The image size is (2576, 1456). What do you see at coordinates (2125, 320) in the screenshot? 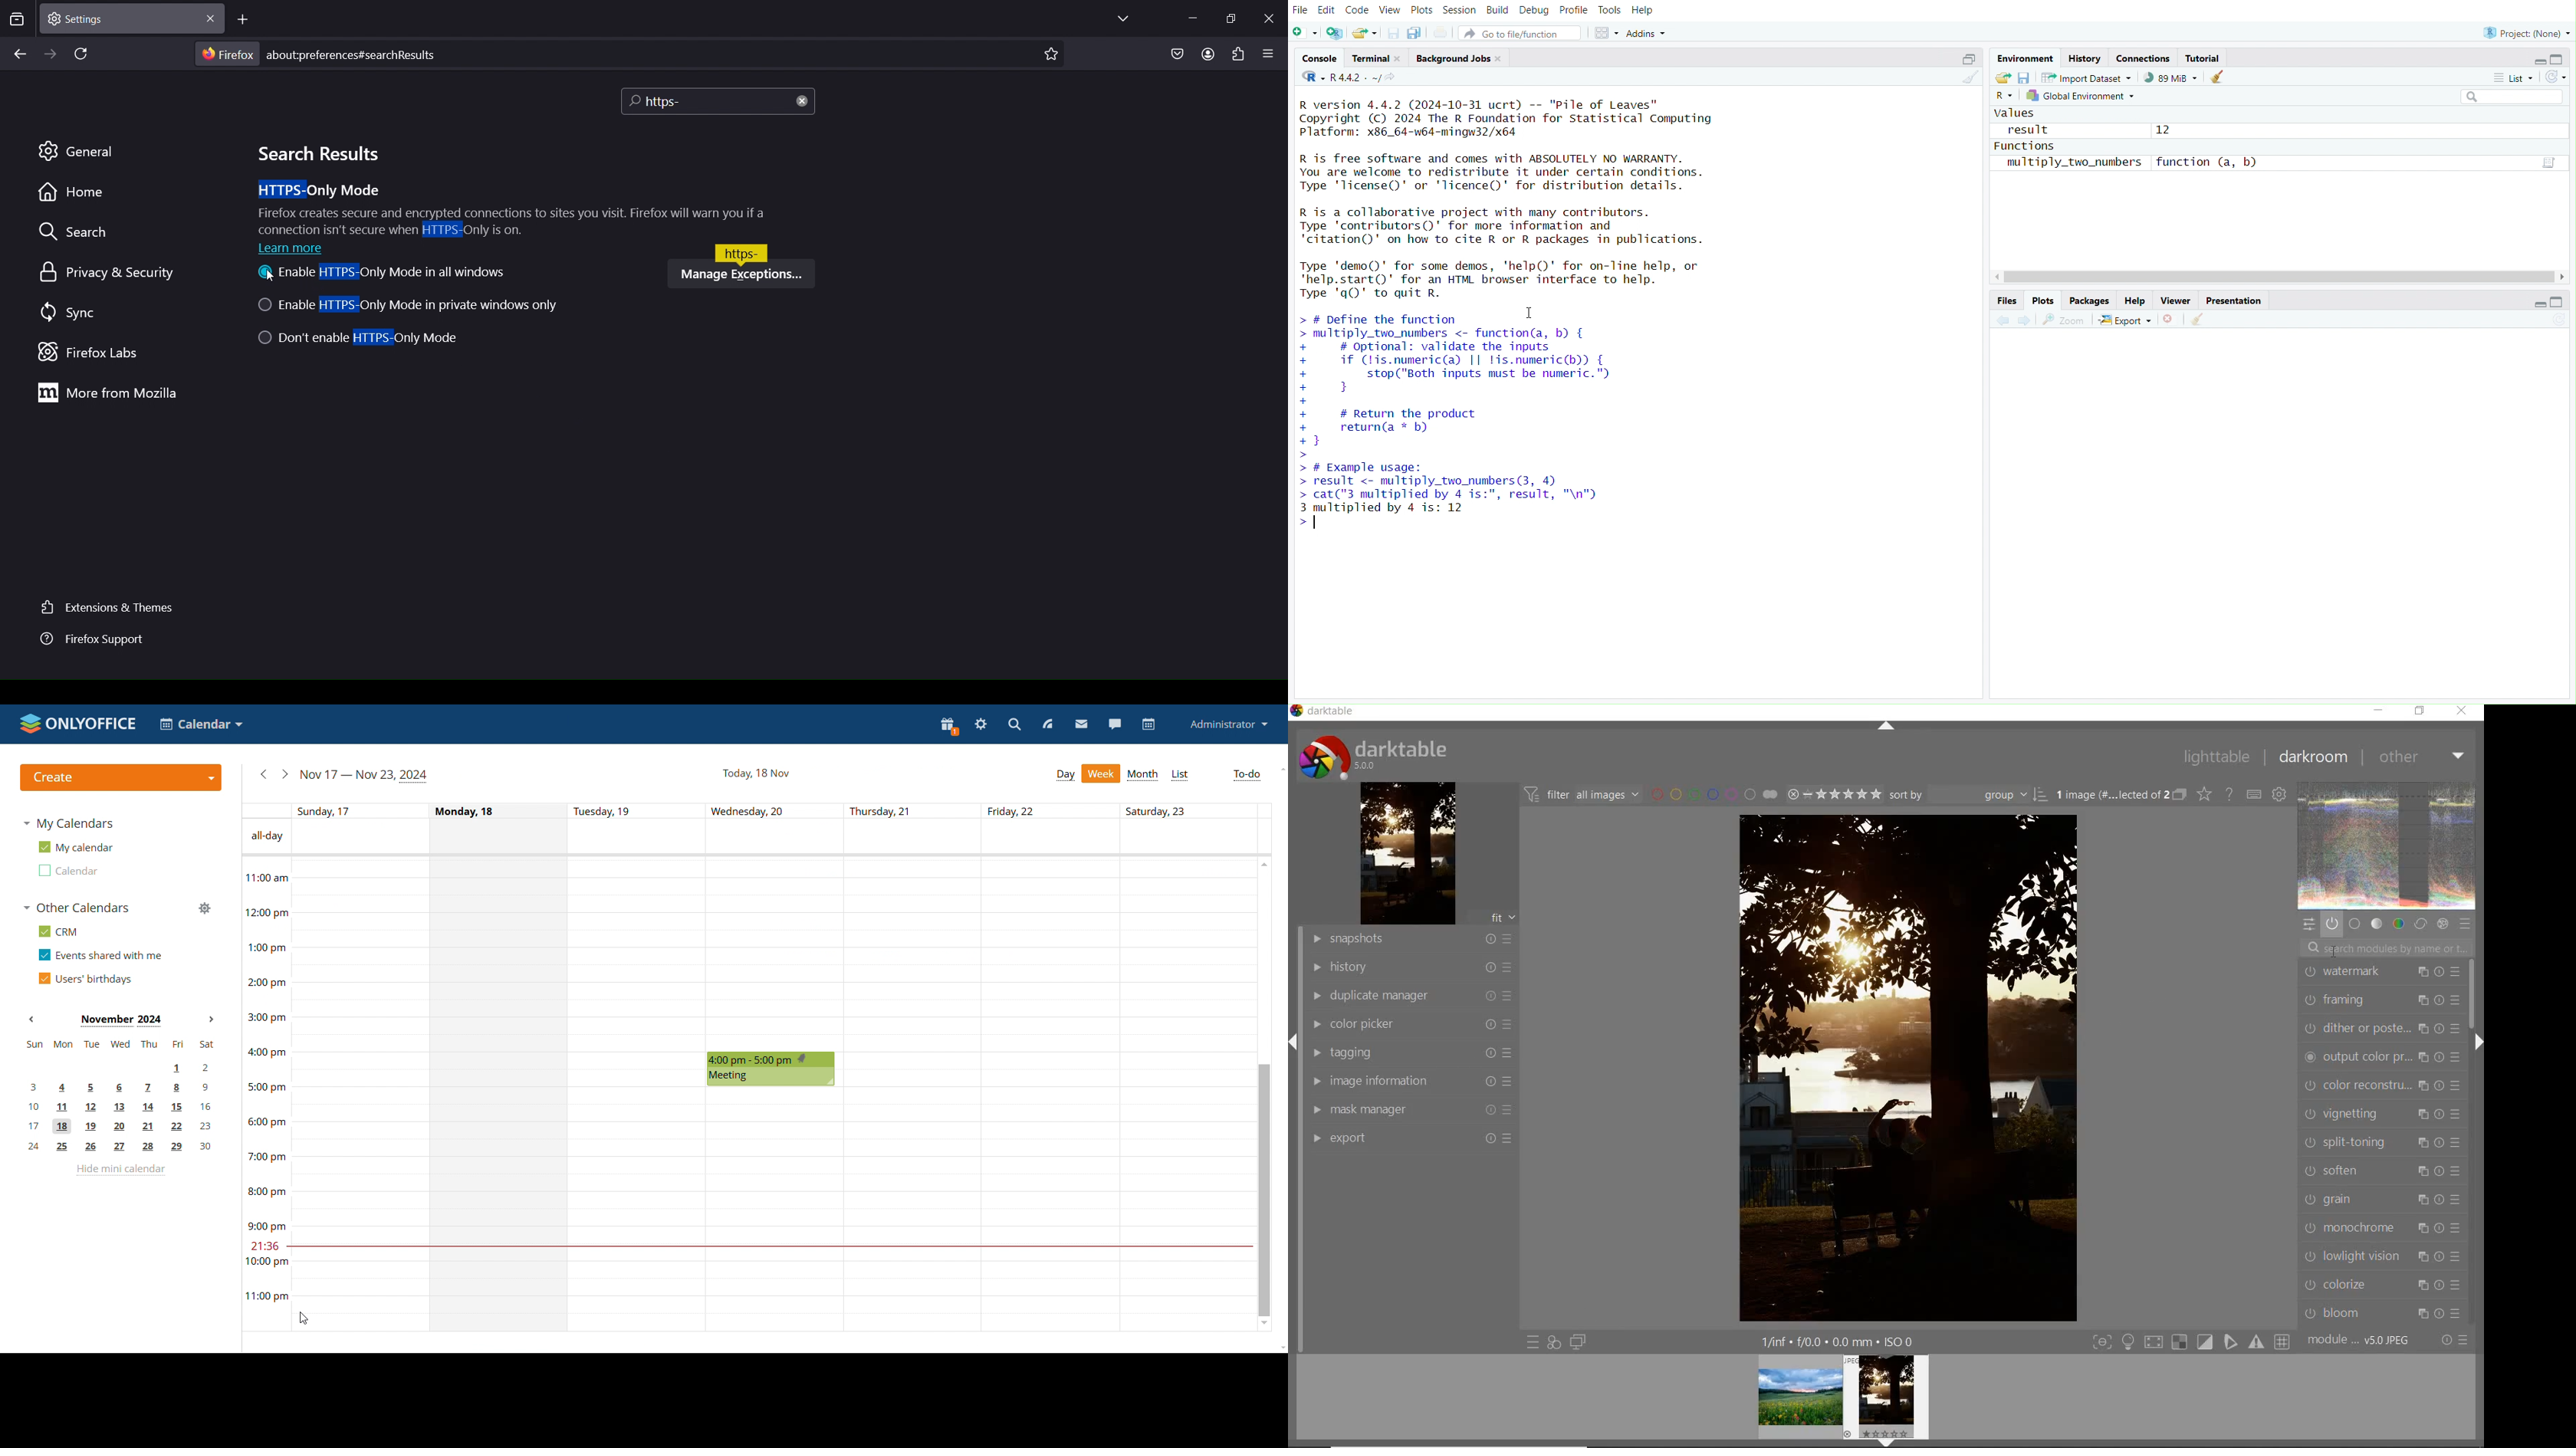
I see `Export` at bounding box center [2125, 320].